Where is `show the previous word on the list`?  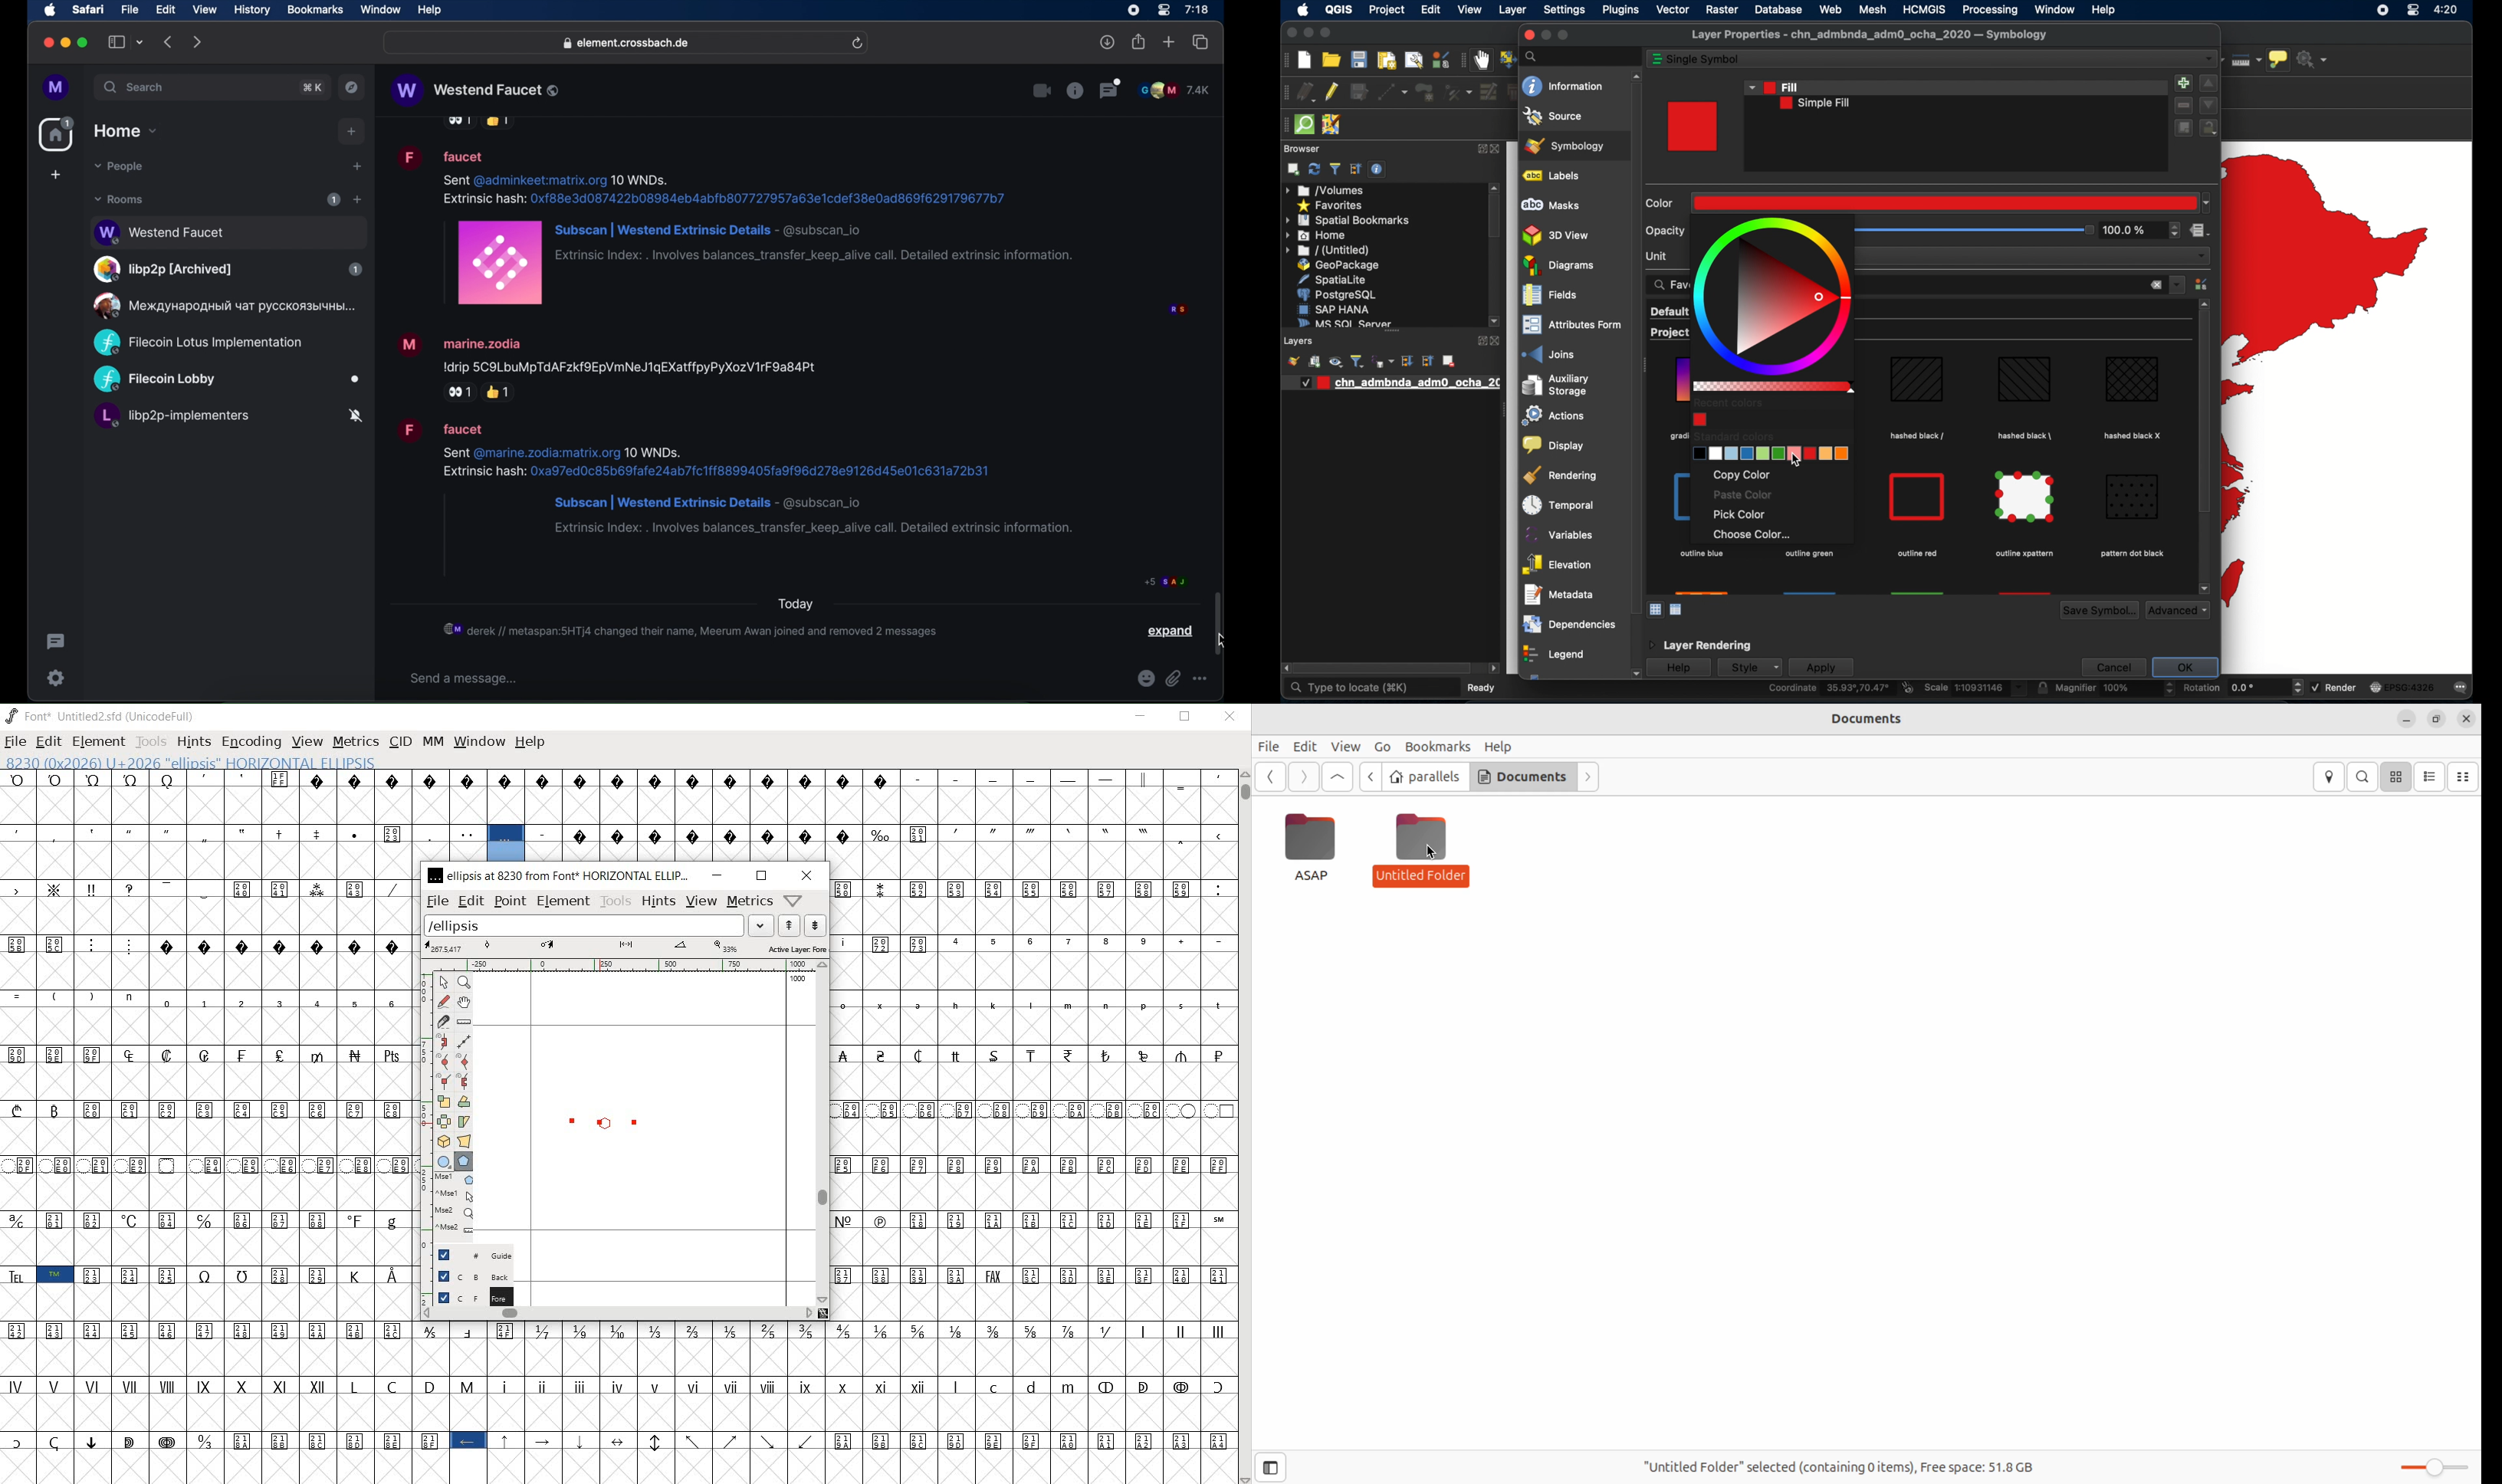
show the previous word on the list is located at coordinates (815, 924).